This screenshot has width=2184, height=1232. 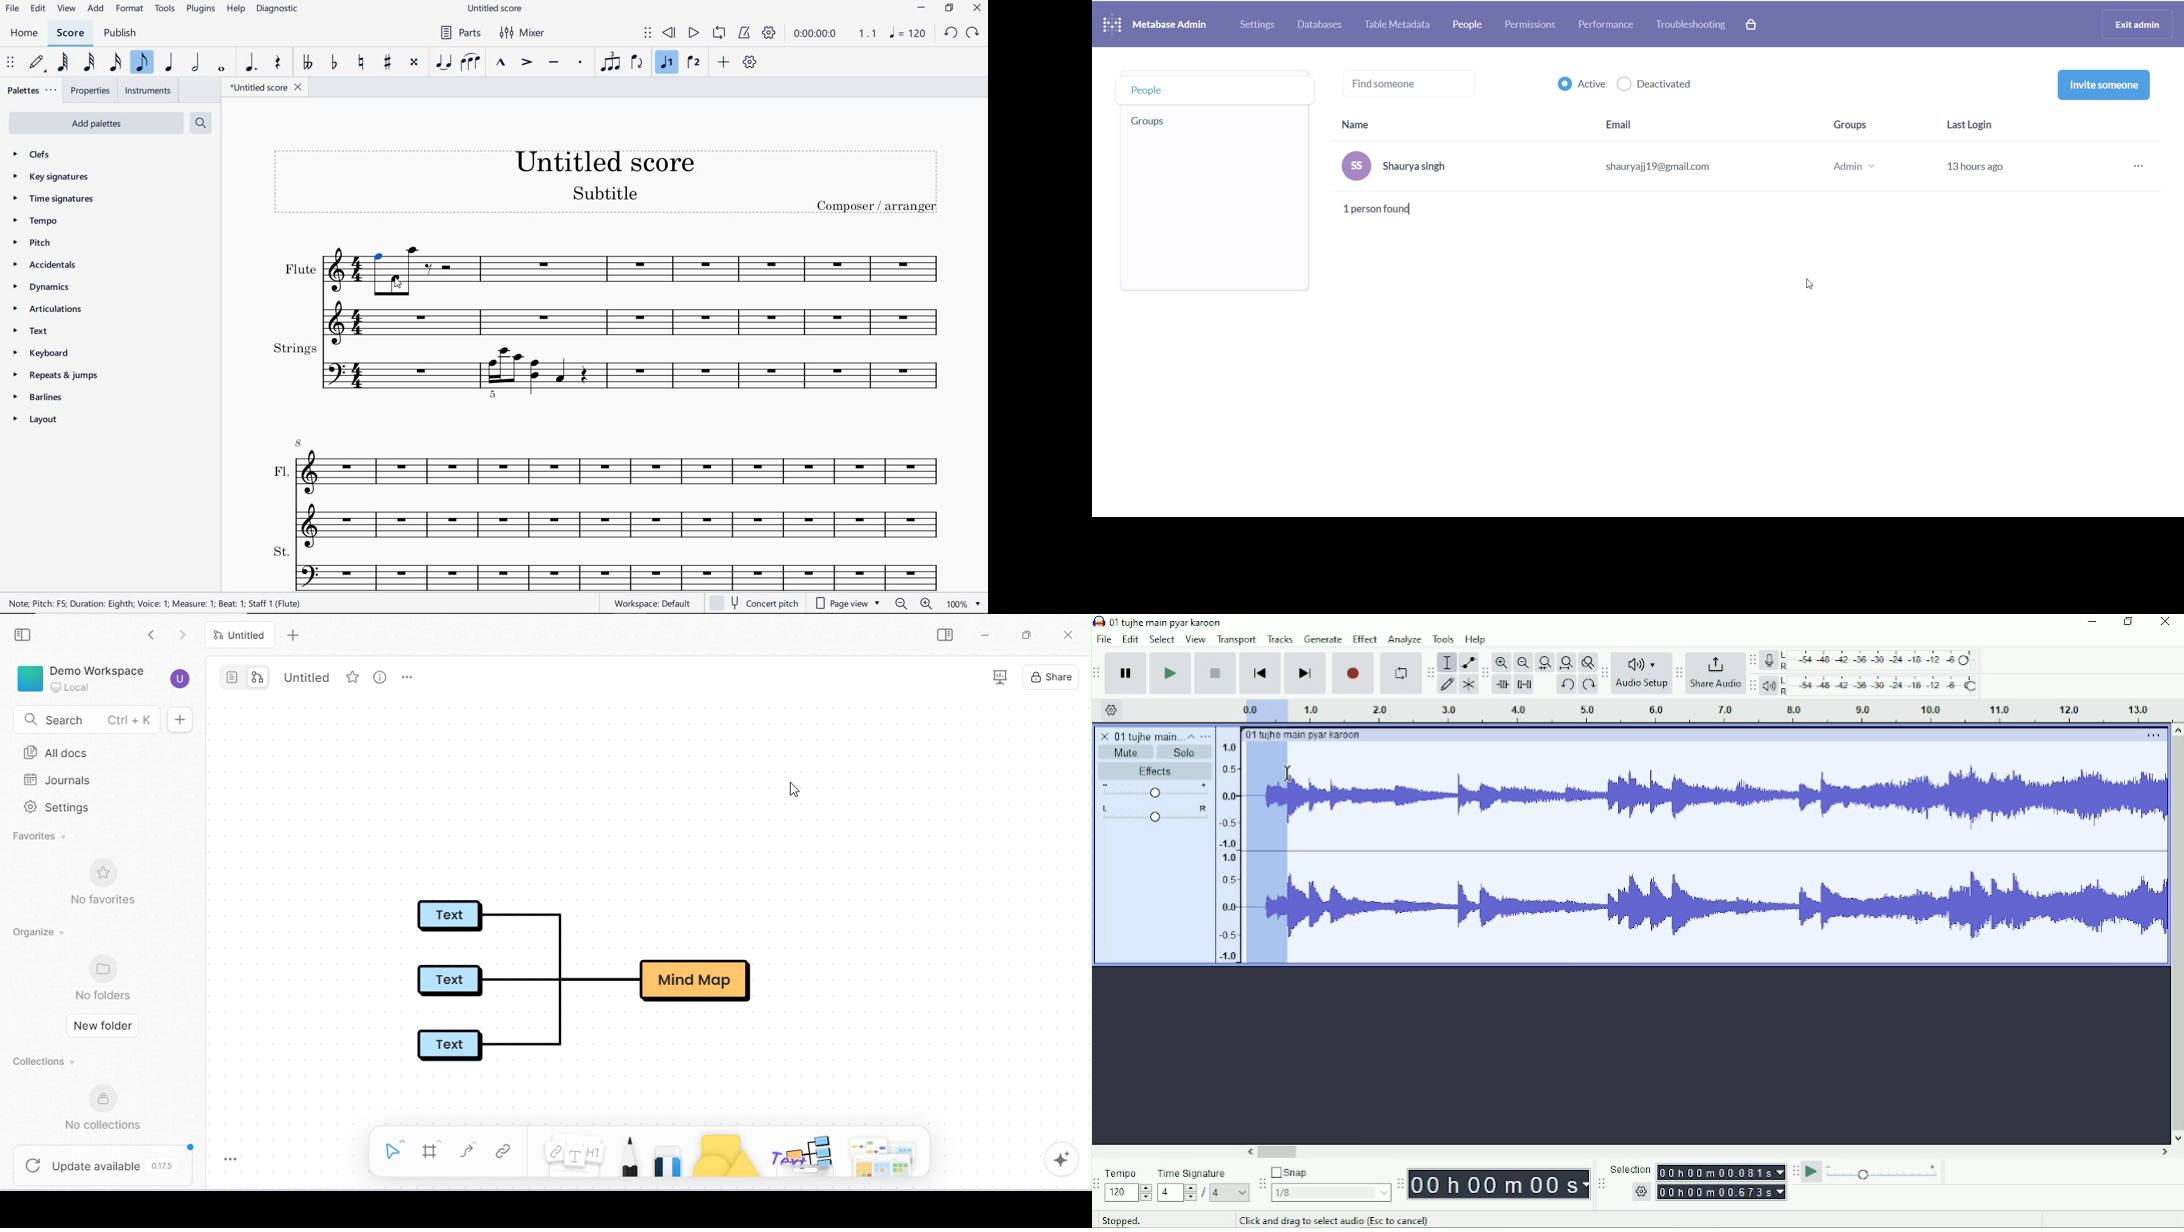 What do you see at coordinates (396, 283) in the screenshot?
I see `Cursor selects note` at bounding box center [396, 283].